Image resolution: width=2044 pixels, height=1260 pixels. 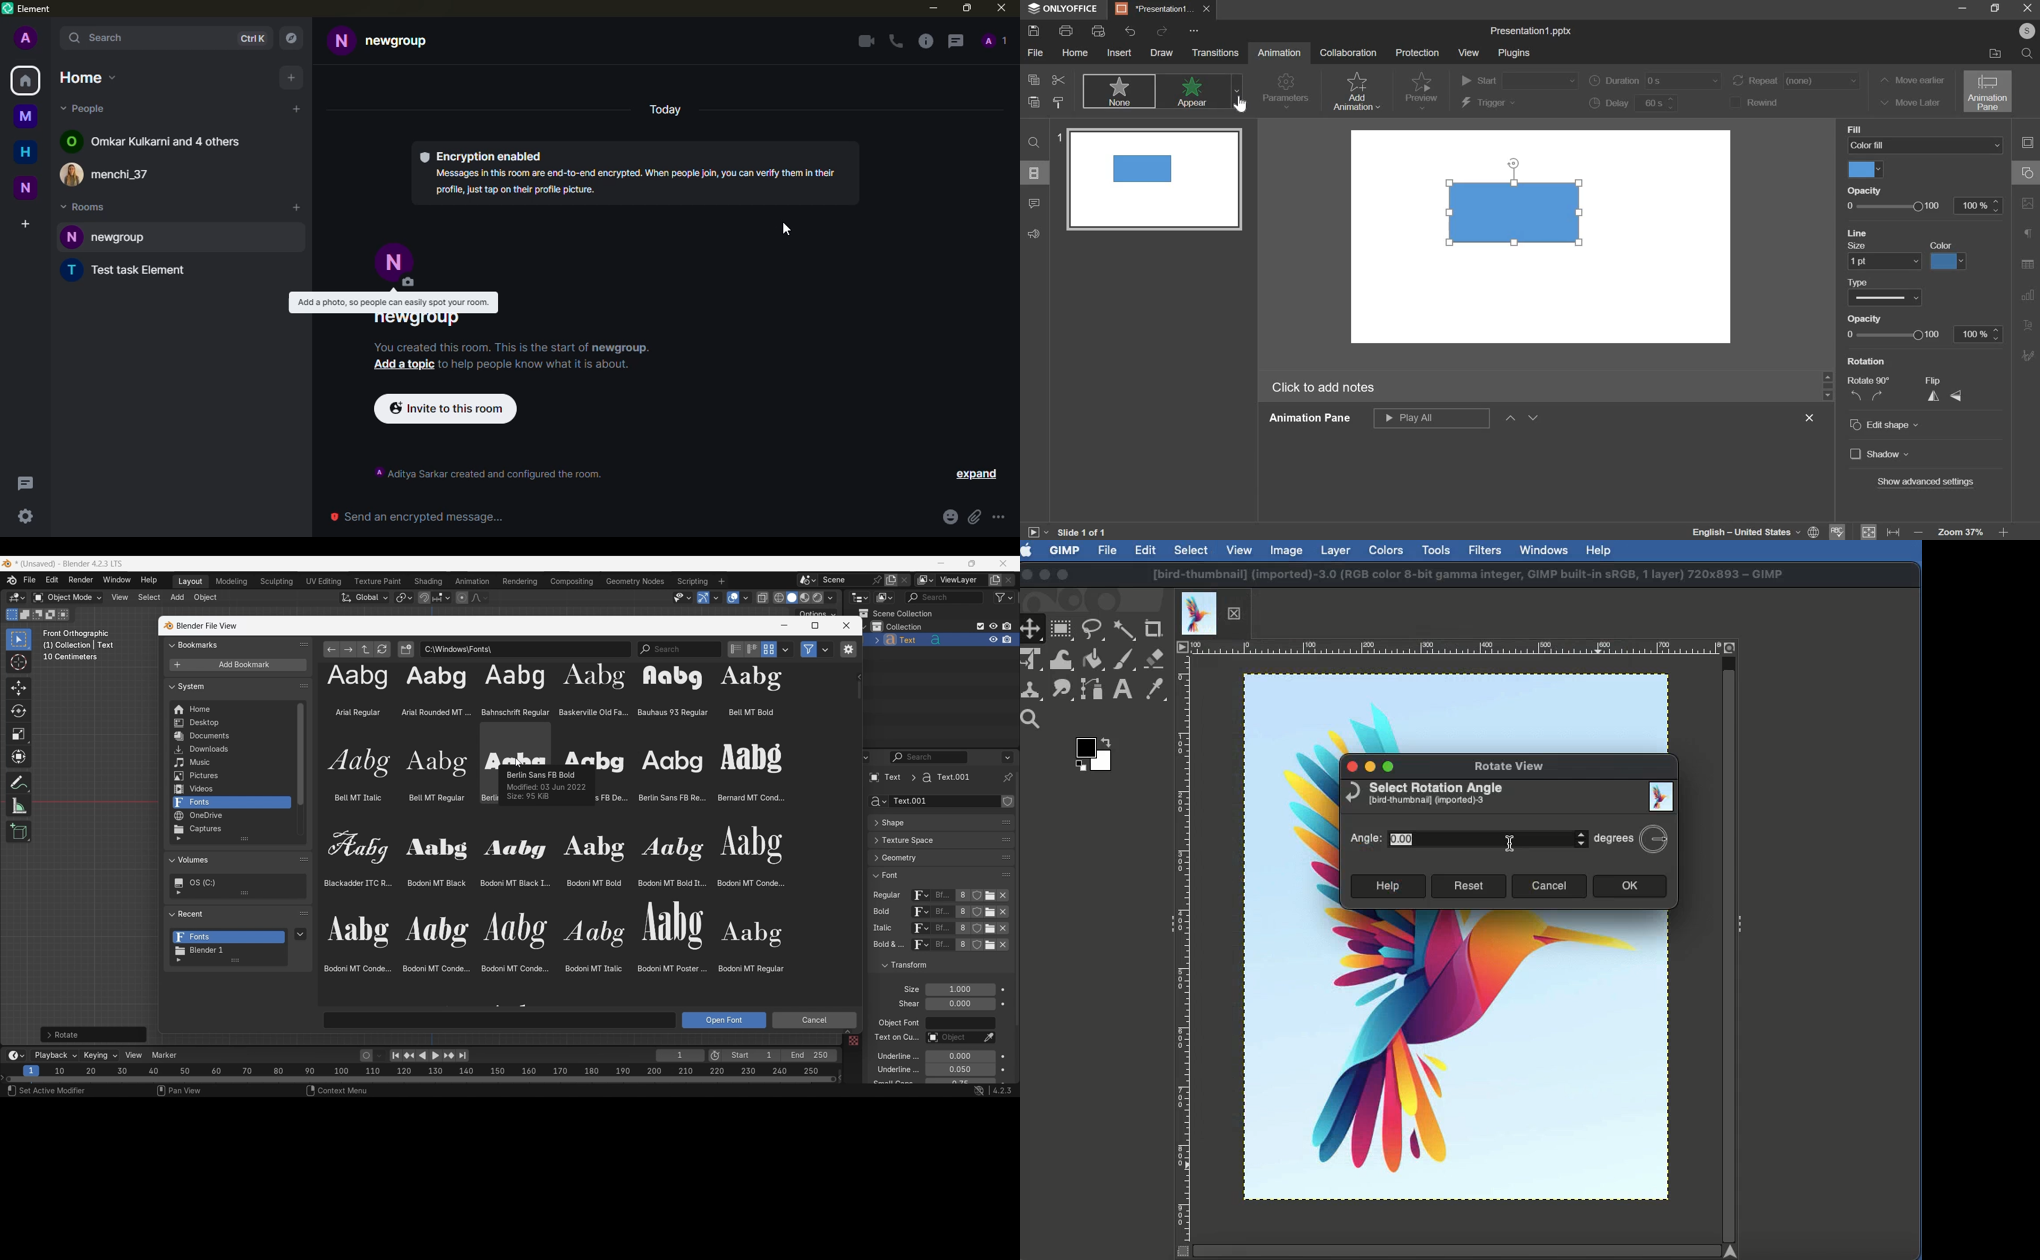 What do you see at coordinates (1063, 9) in the screenshot?
I see `onlyoffice` at bounding box center [1063, 9].